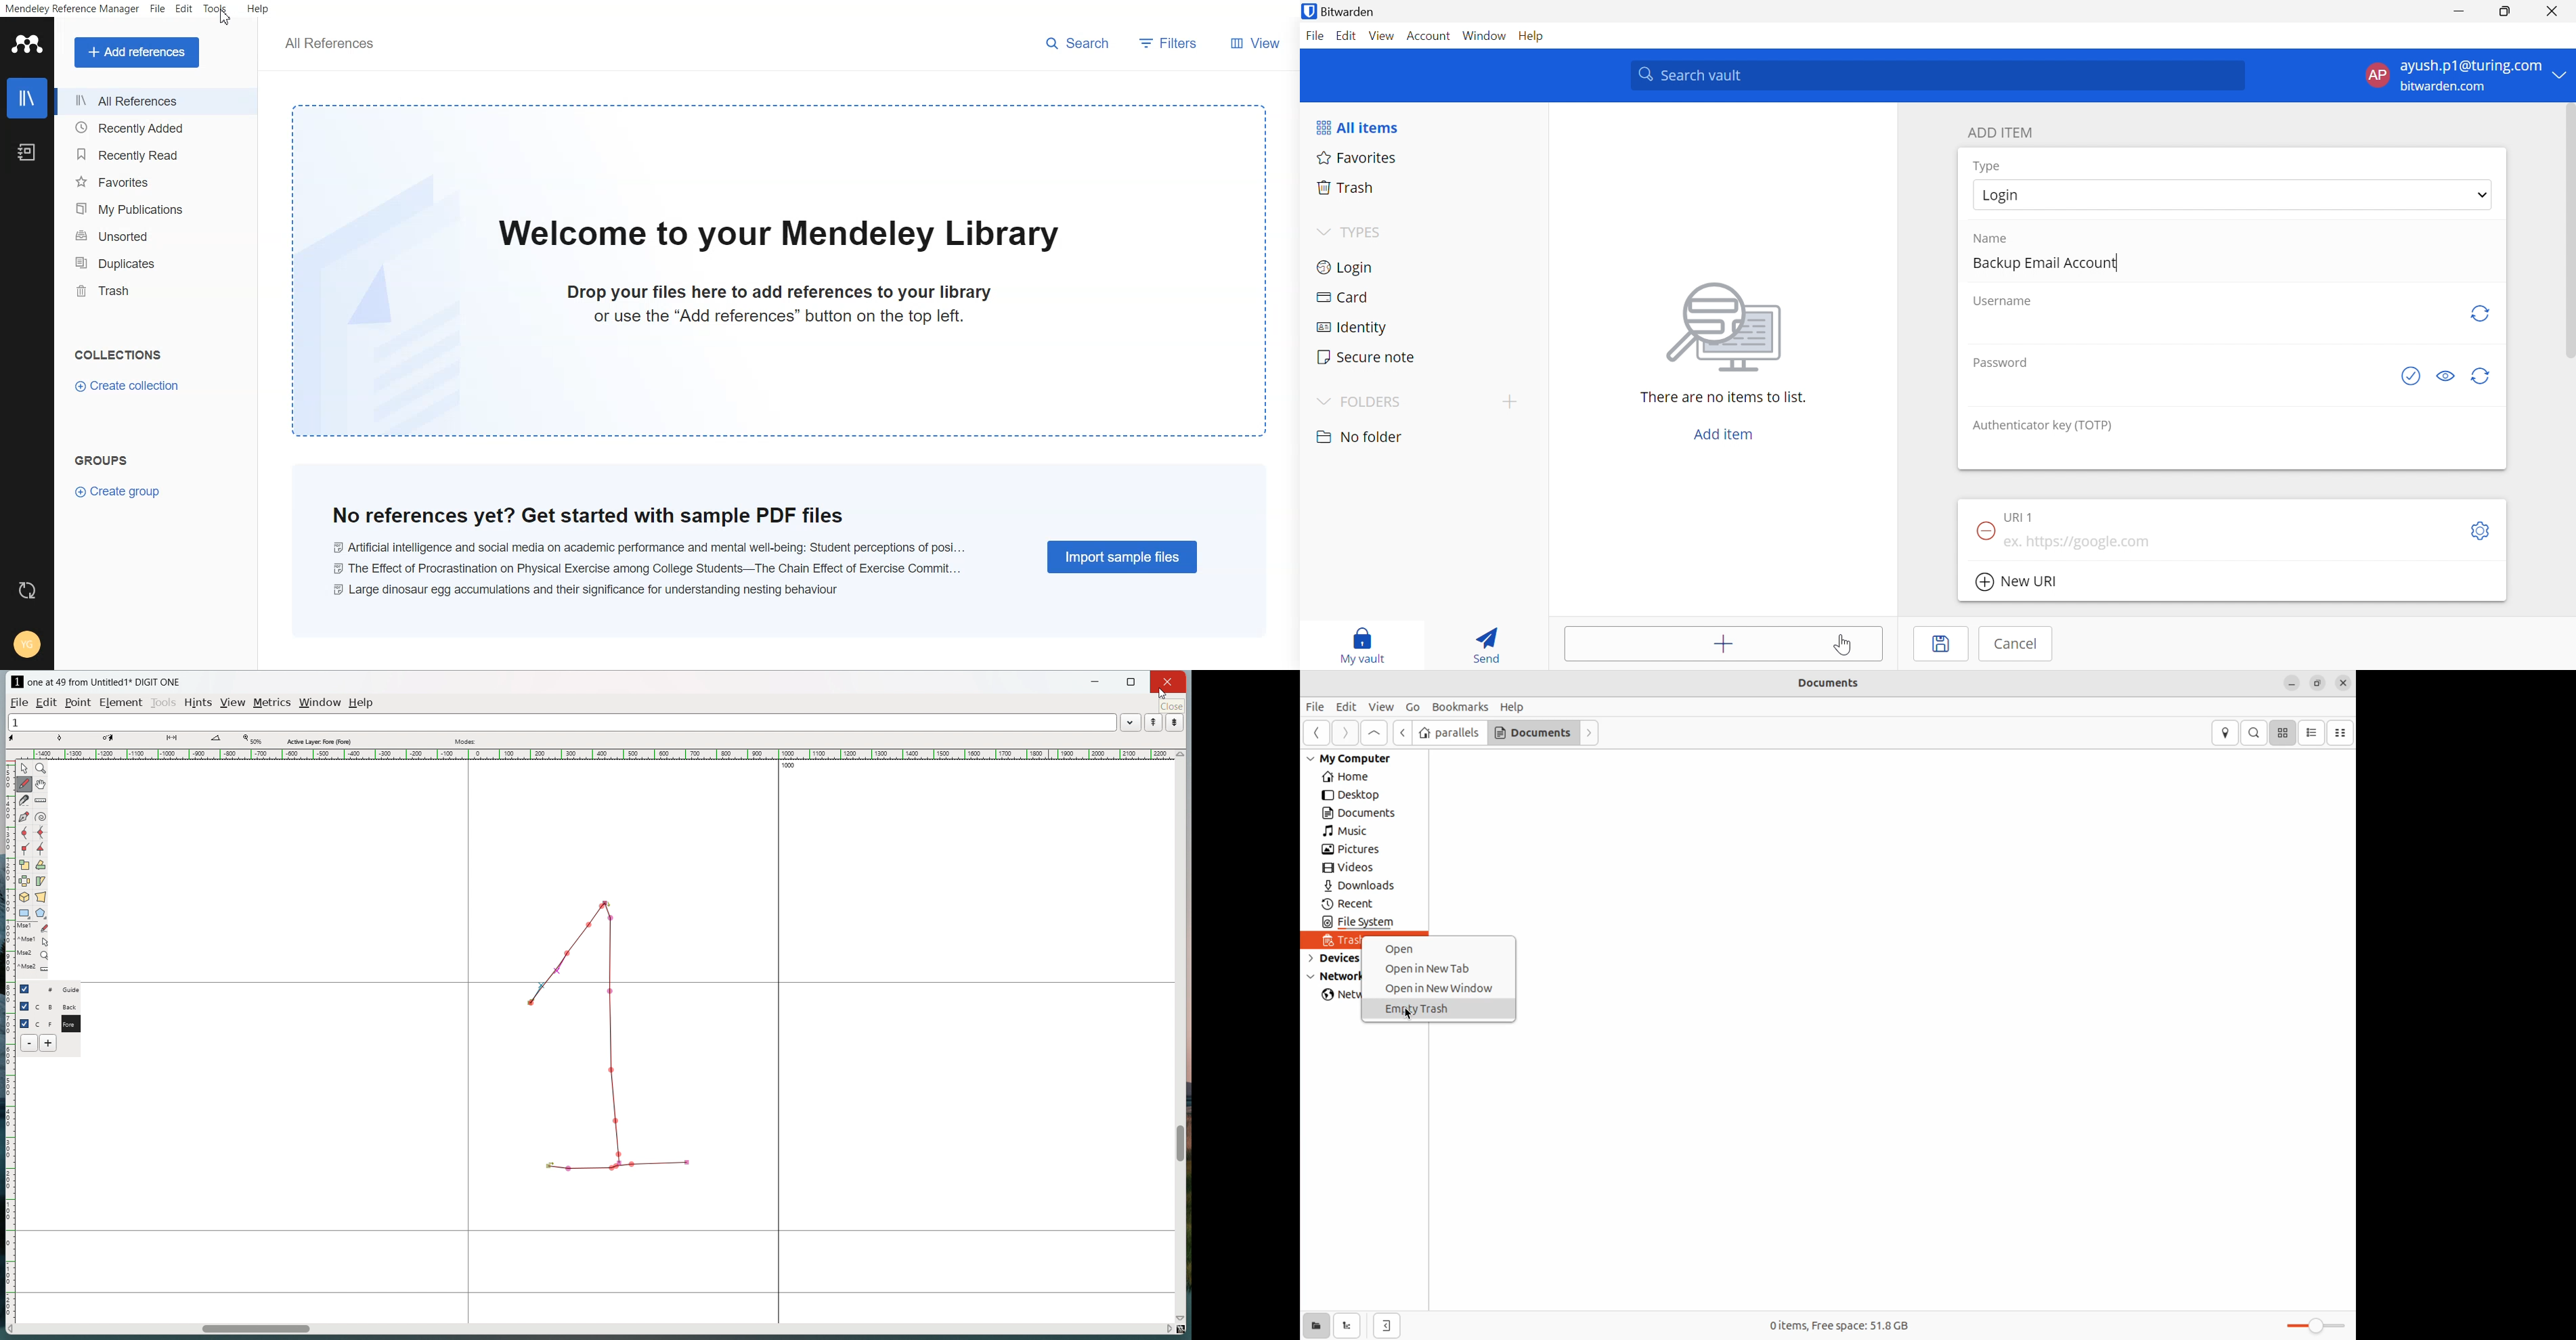  What do you see at coordinates (1252, 45) in the screenshot?
I see `View` at bounding box center [1252, 45].